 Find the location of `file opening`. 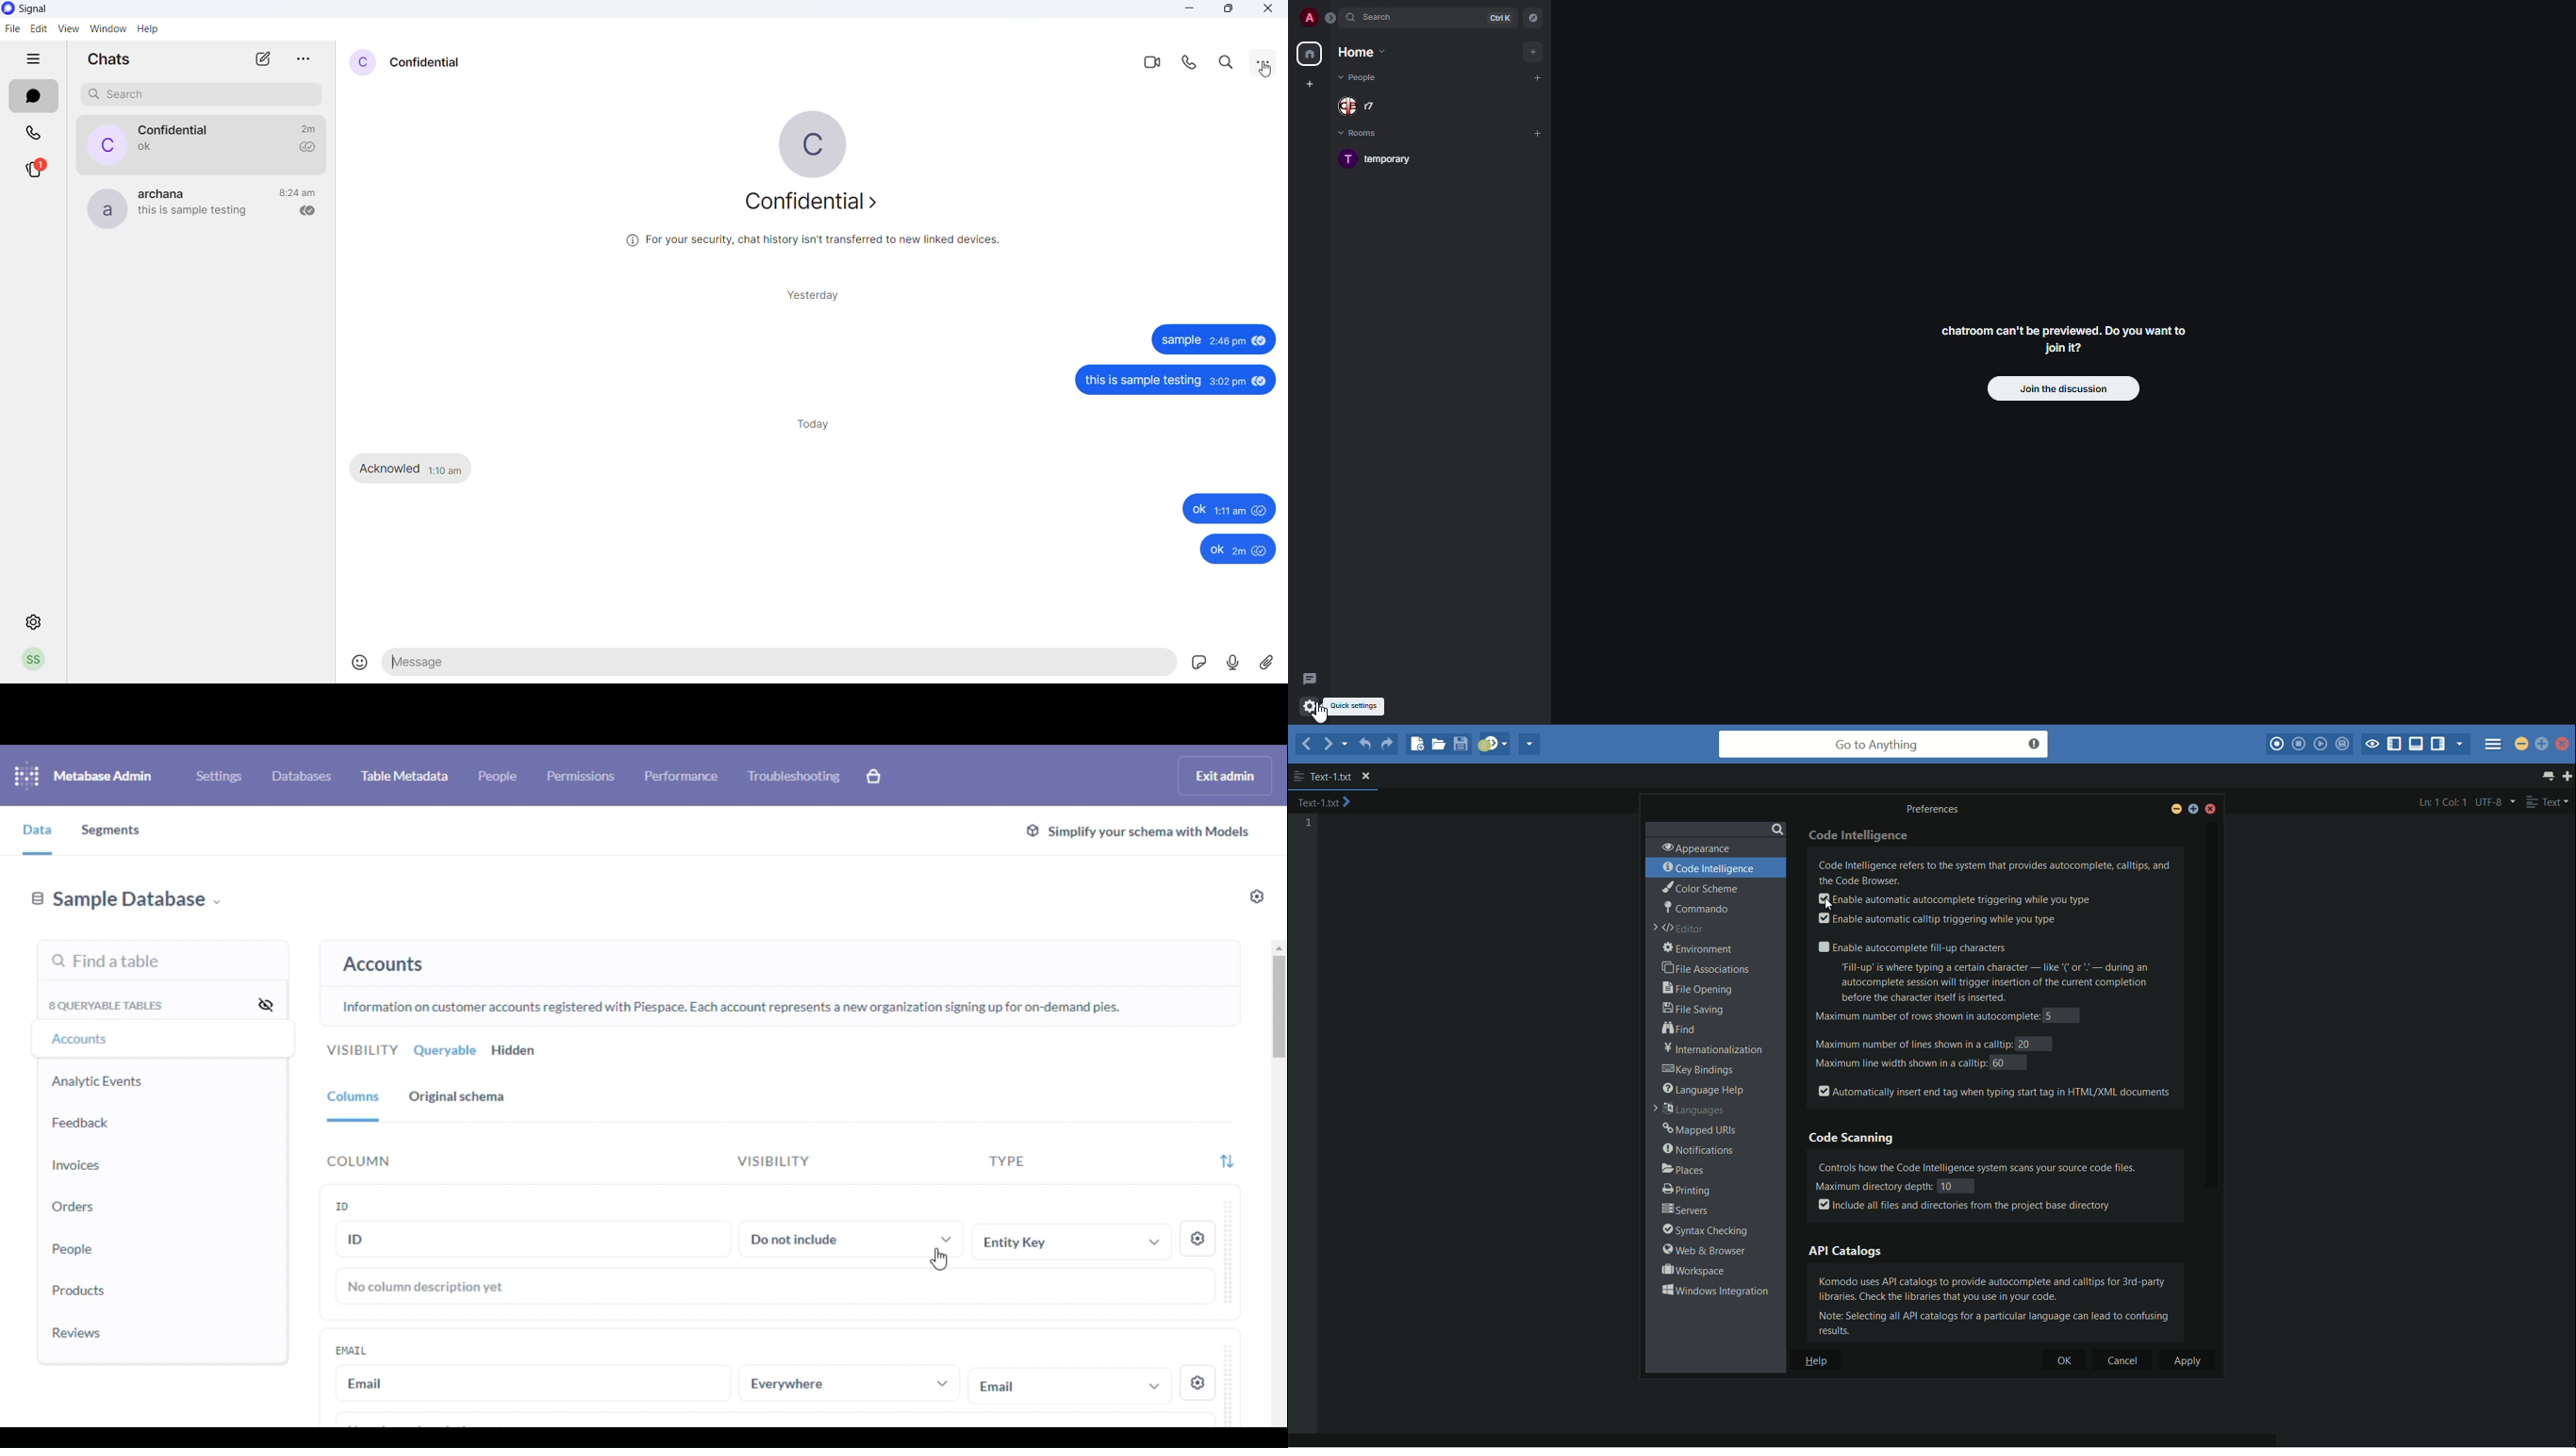

file opening is located at coordinates (1700, 988).